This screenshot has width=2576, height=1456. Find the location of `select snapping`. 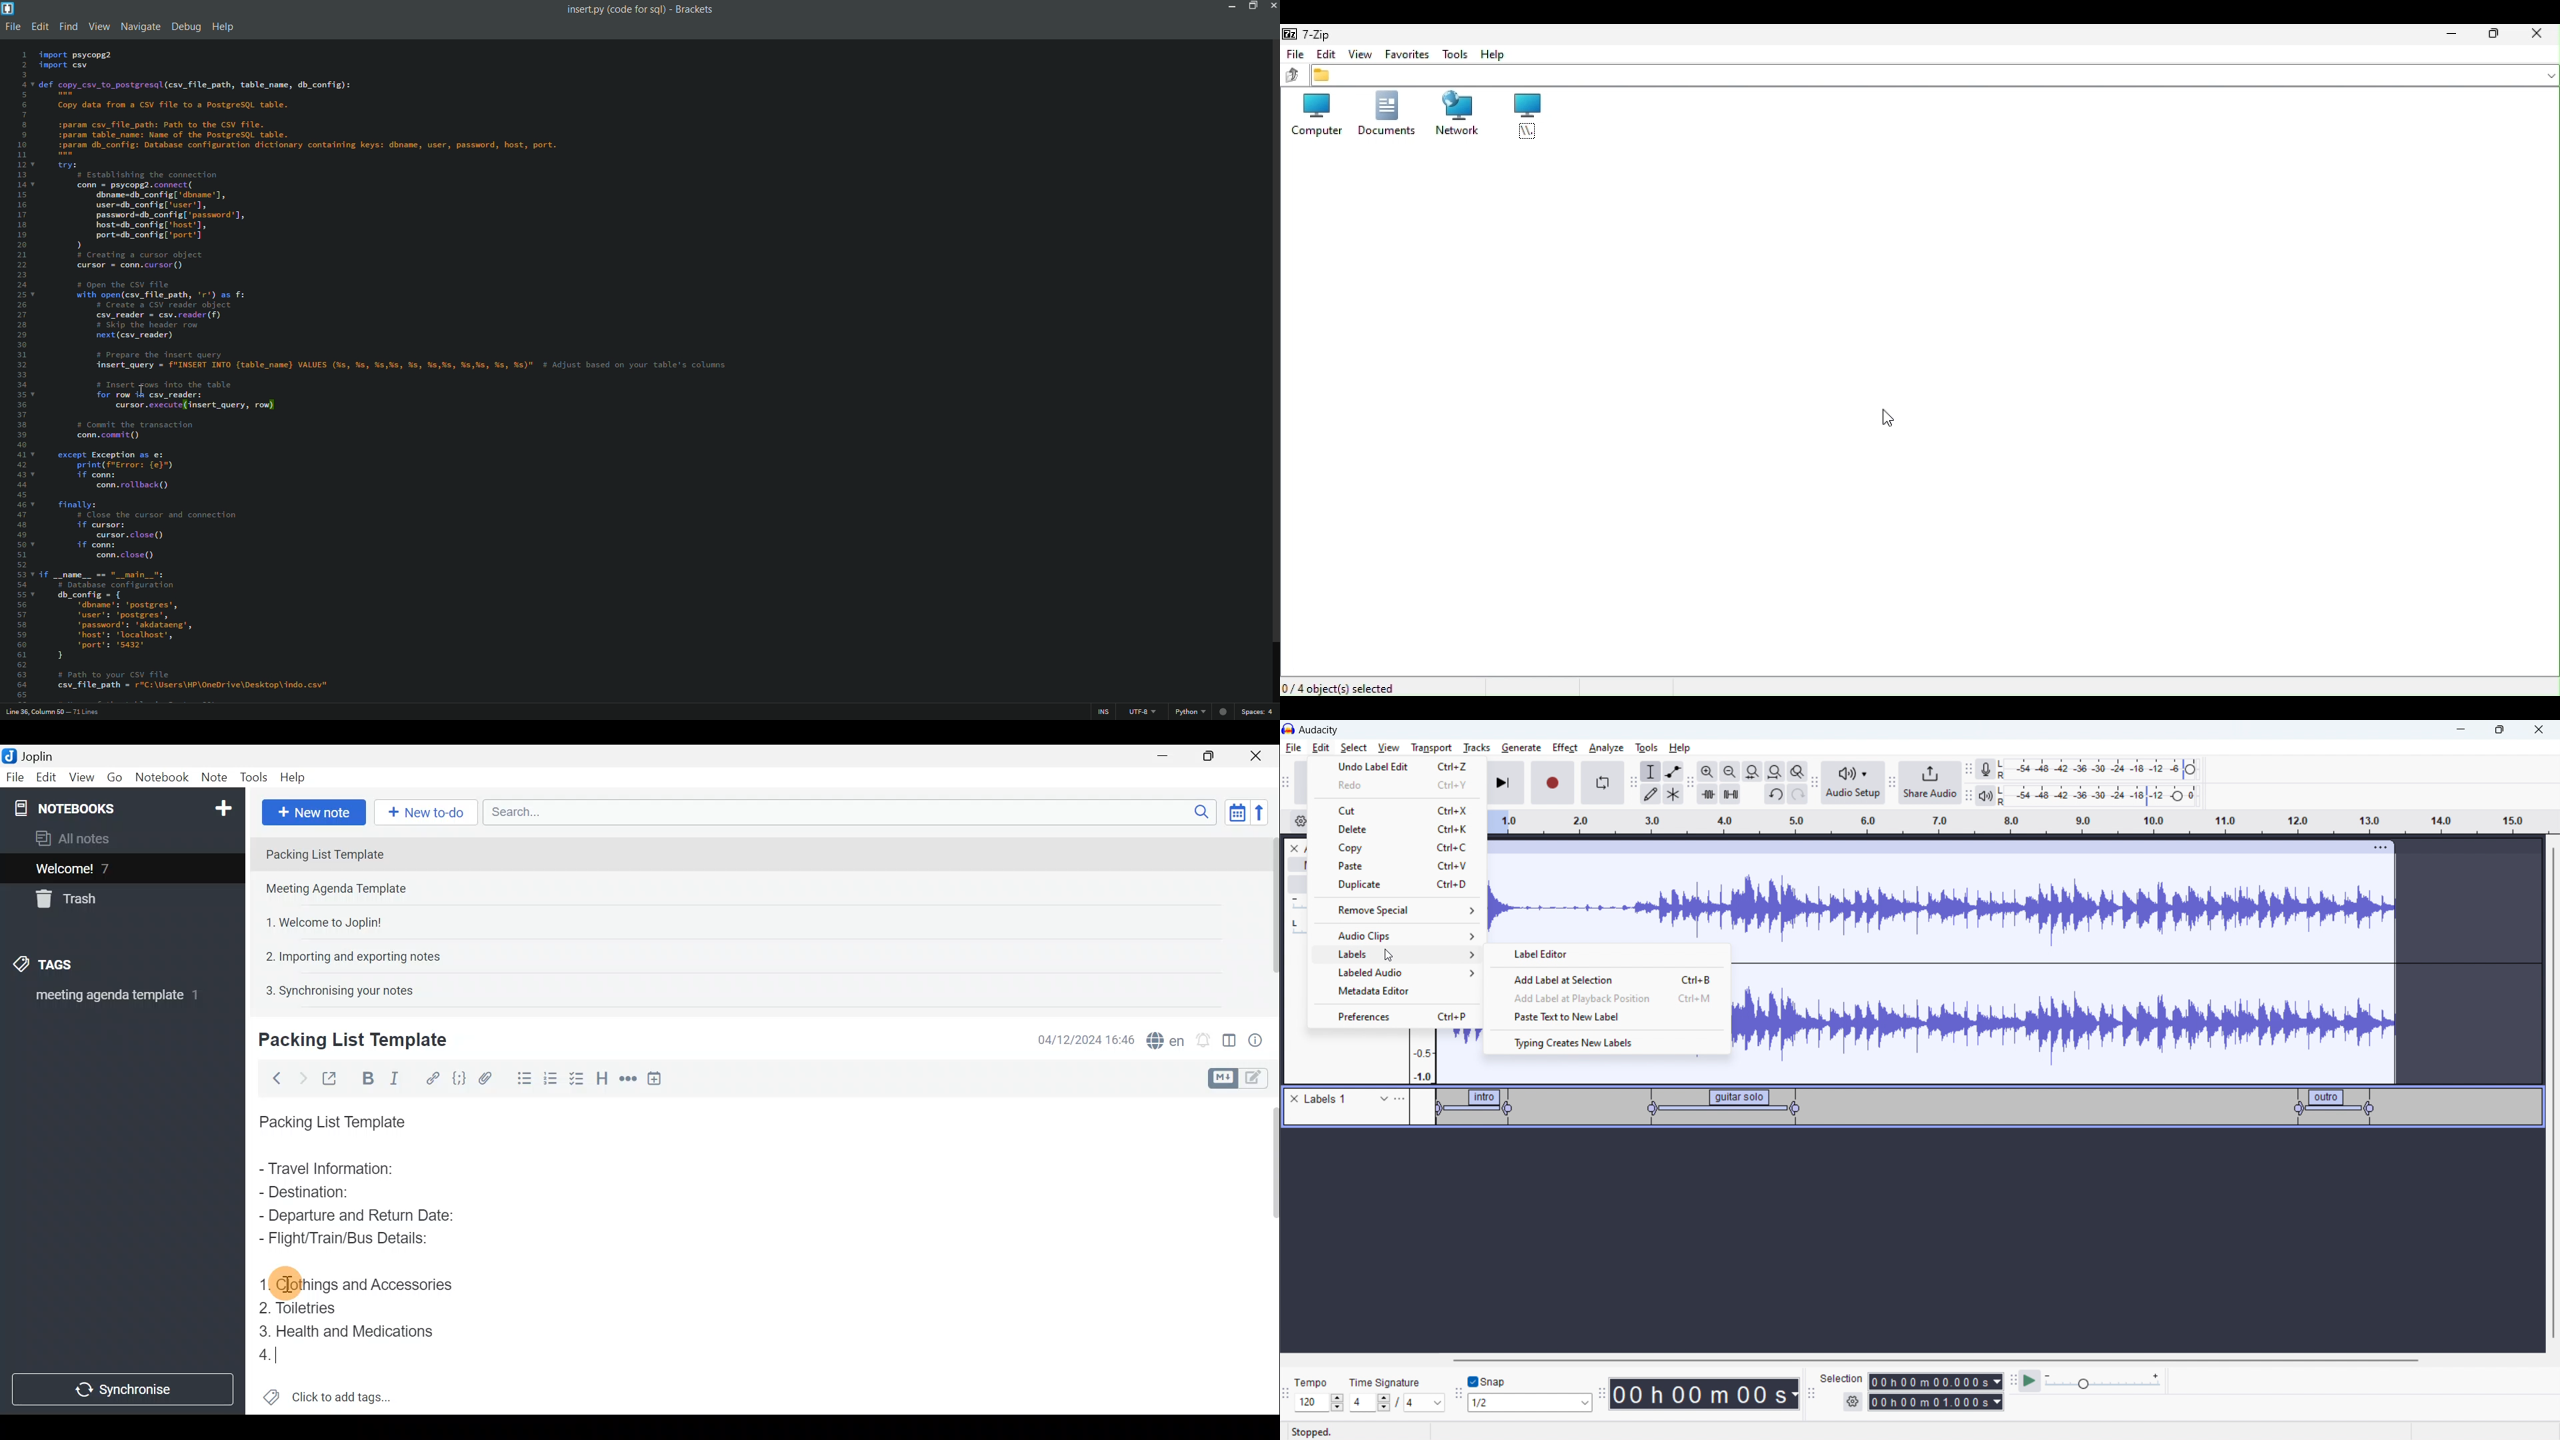

select snapping is located at coordinates (1530, 1402).